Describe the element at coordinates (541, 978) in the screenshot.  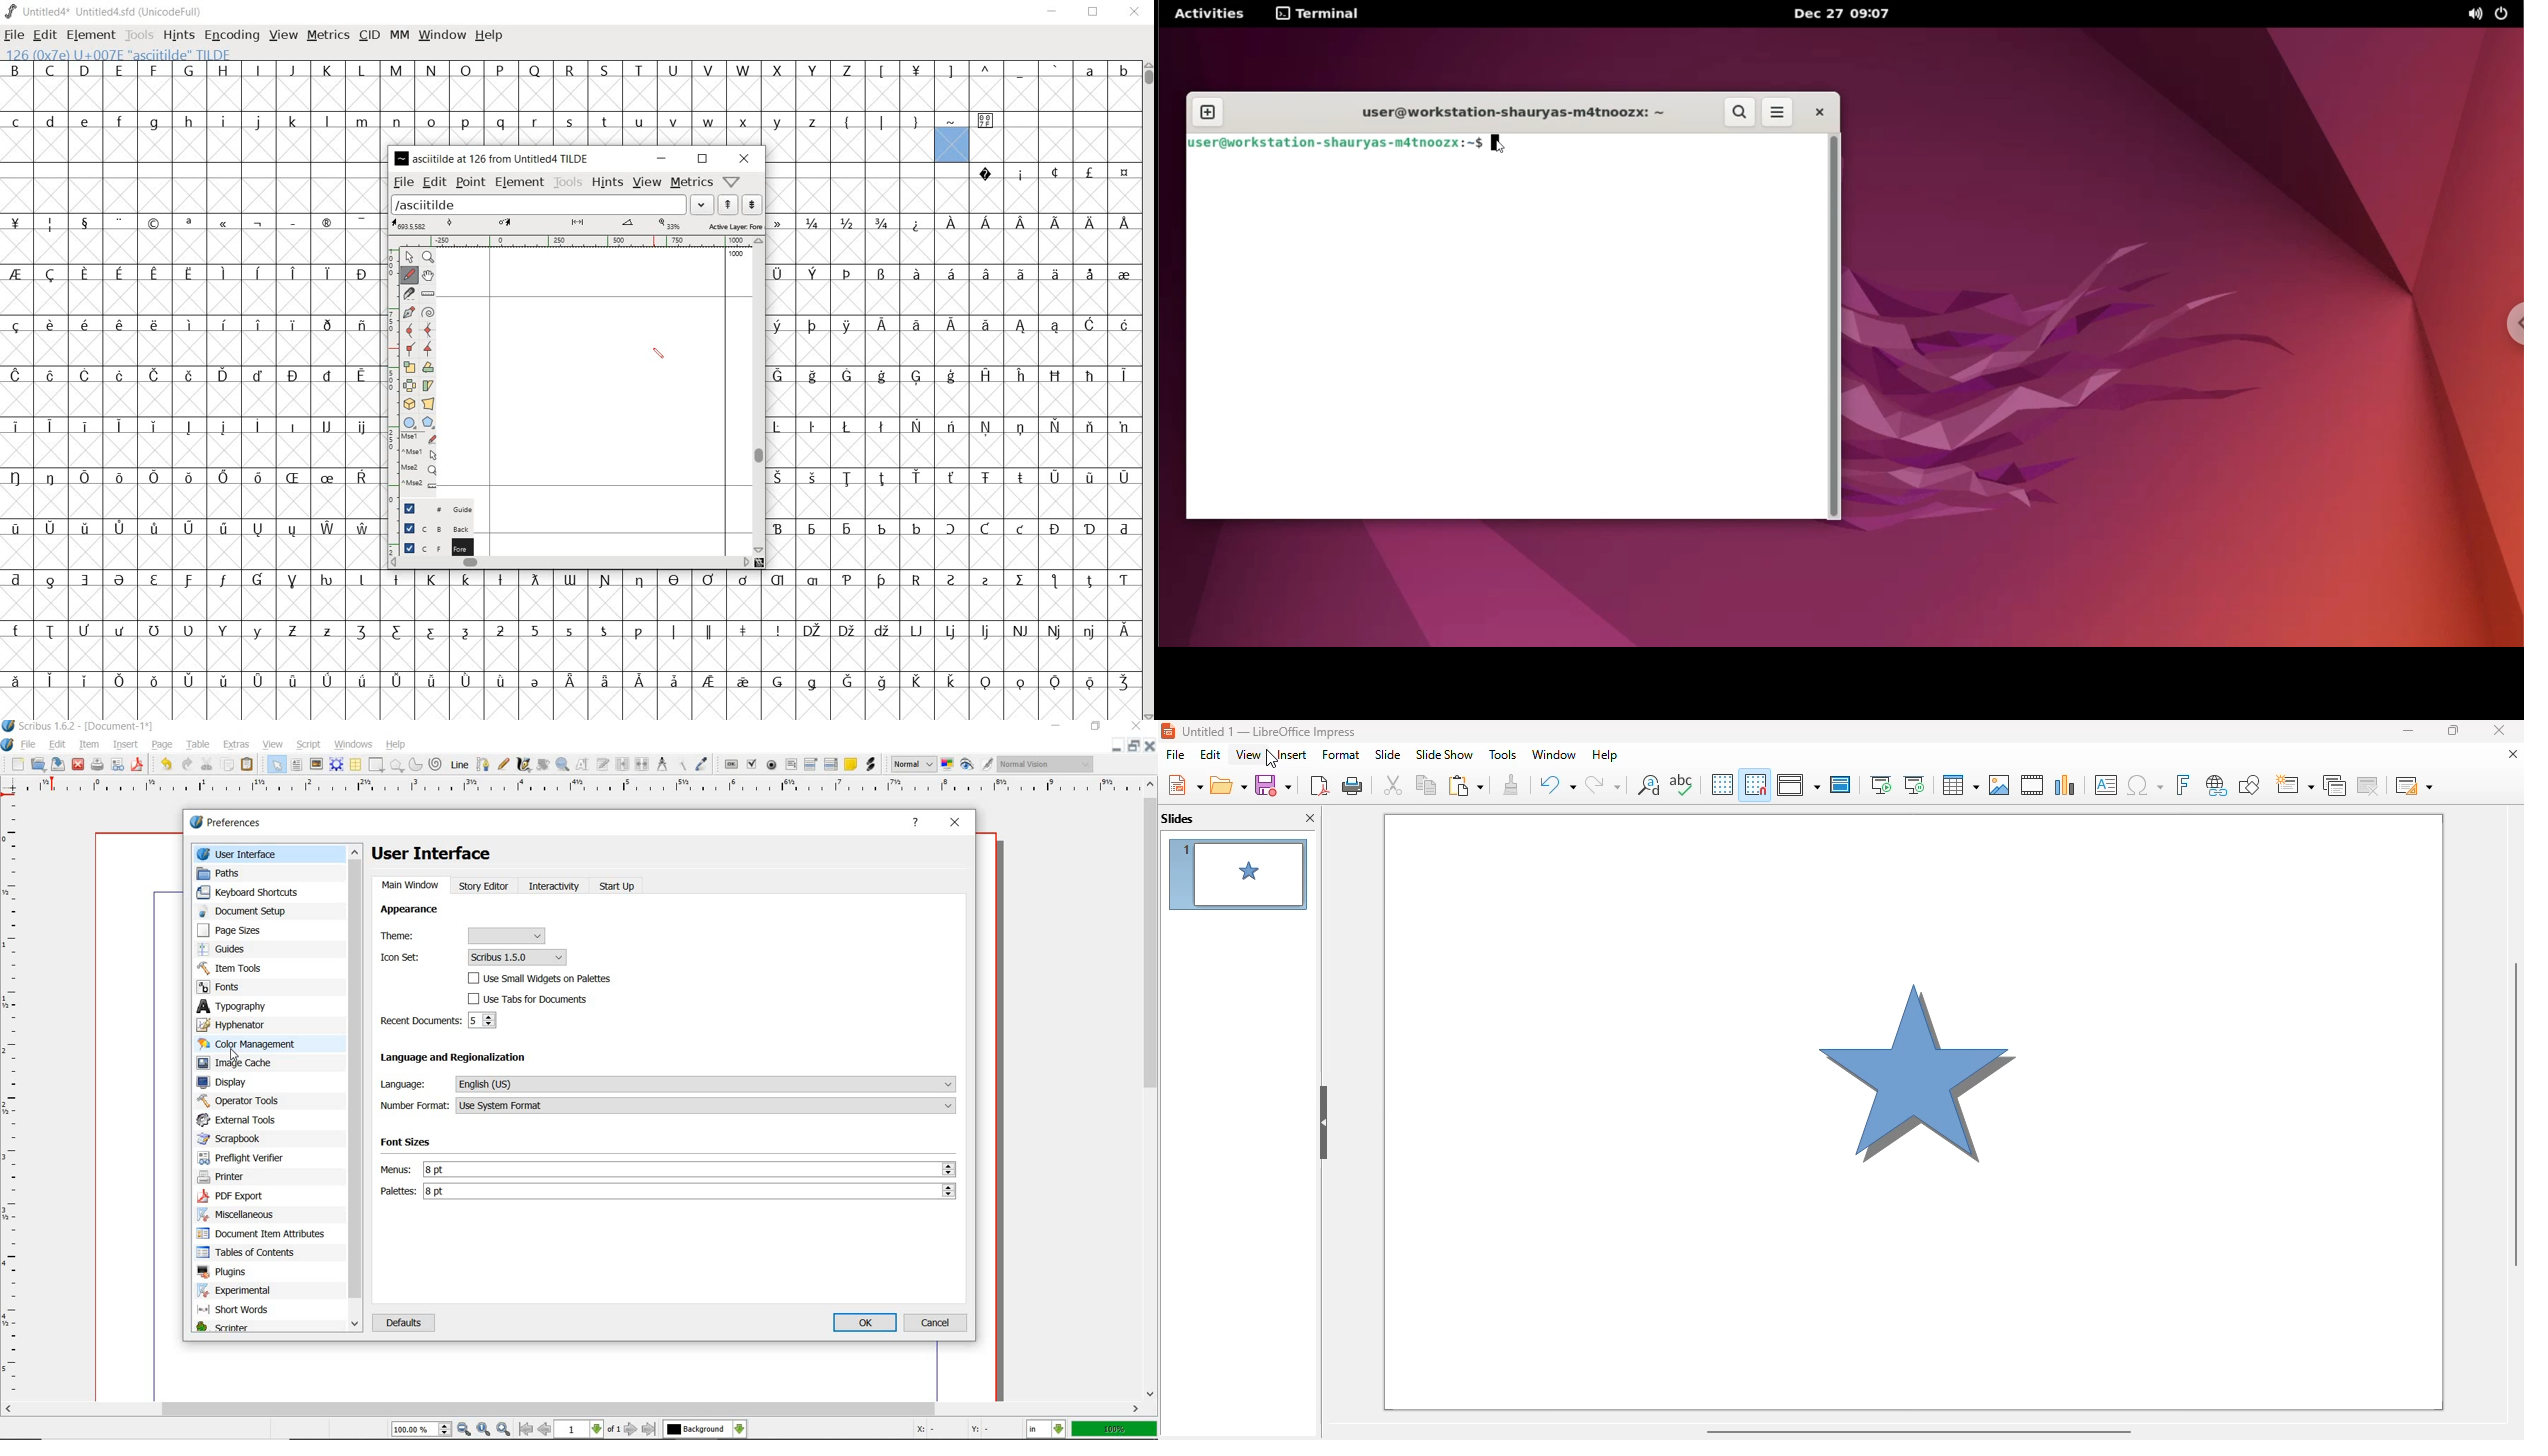
I see `USE SMALL WIDGETS ON PALETTES` at that location.